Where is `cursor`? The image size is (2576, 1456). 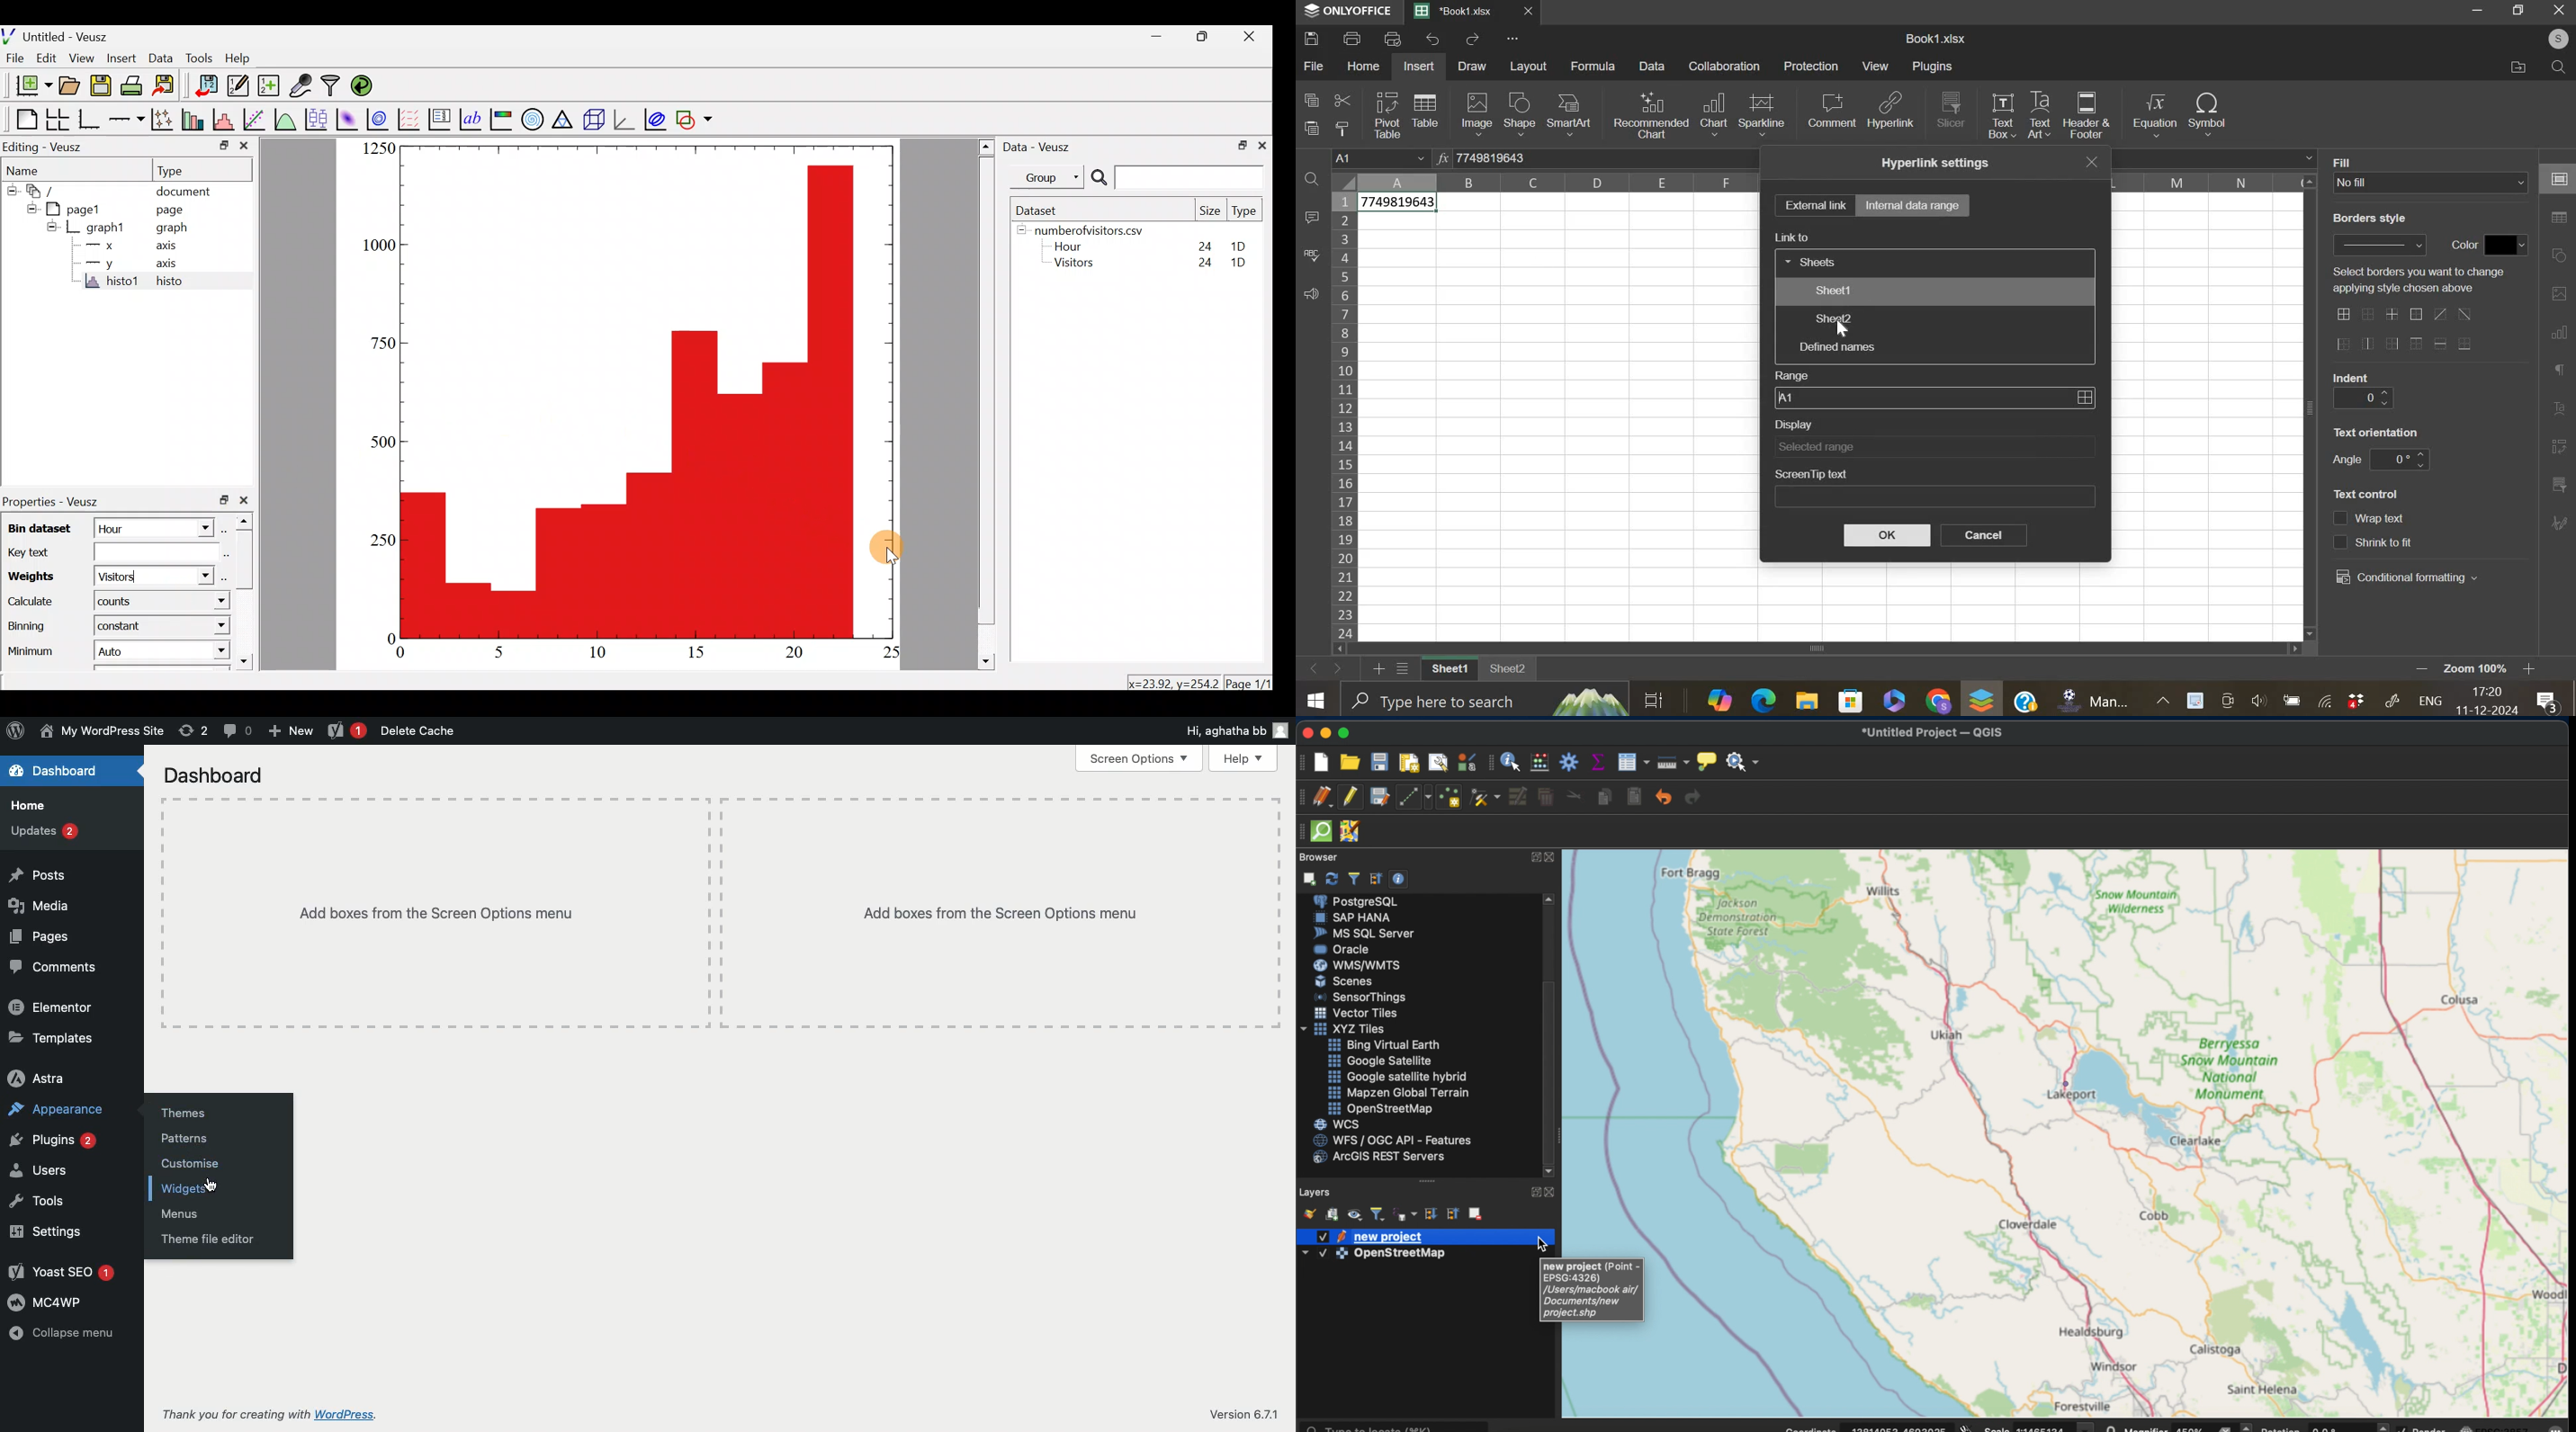 cursor is located at coordinates (1519, 766).